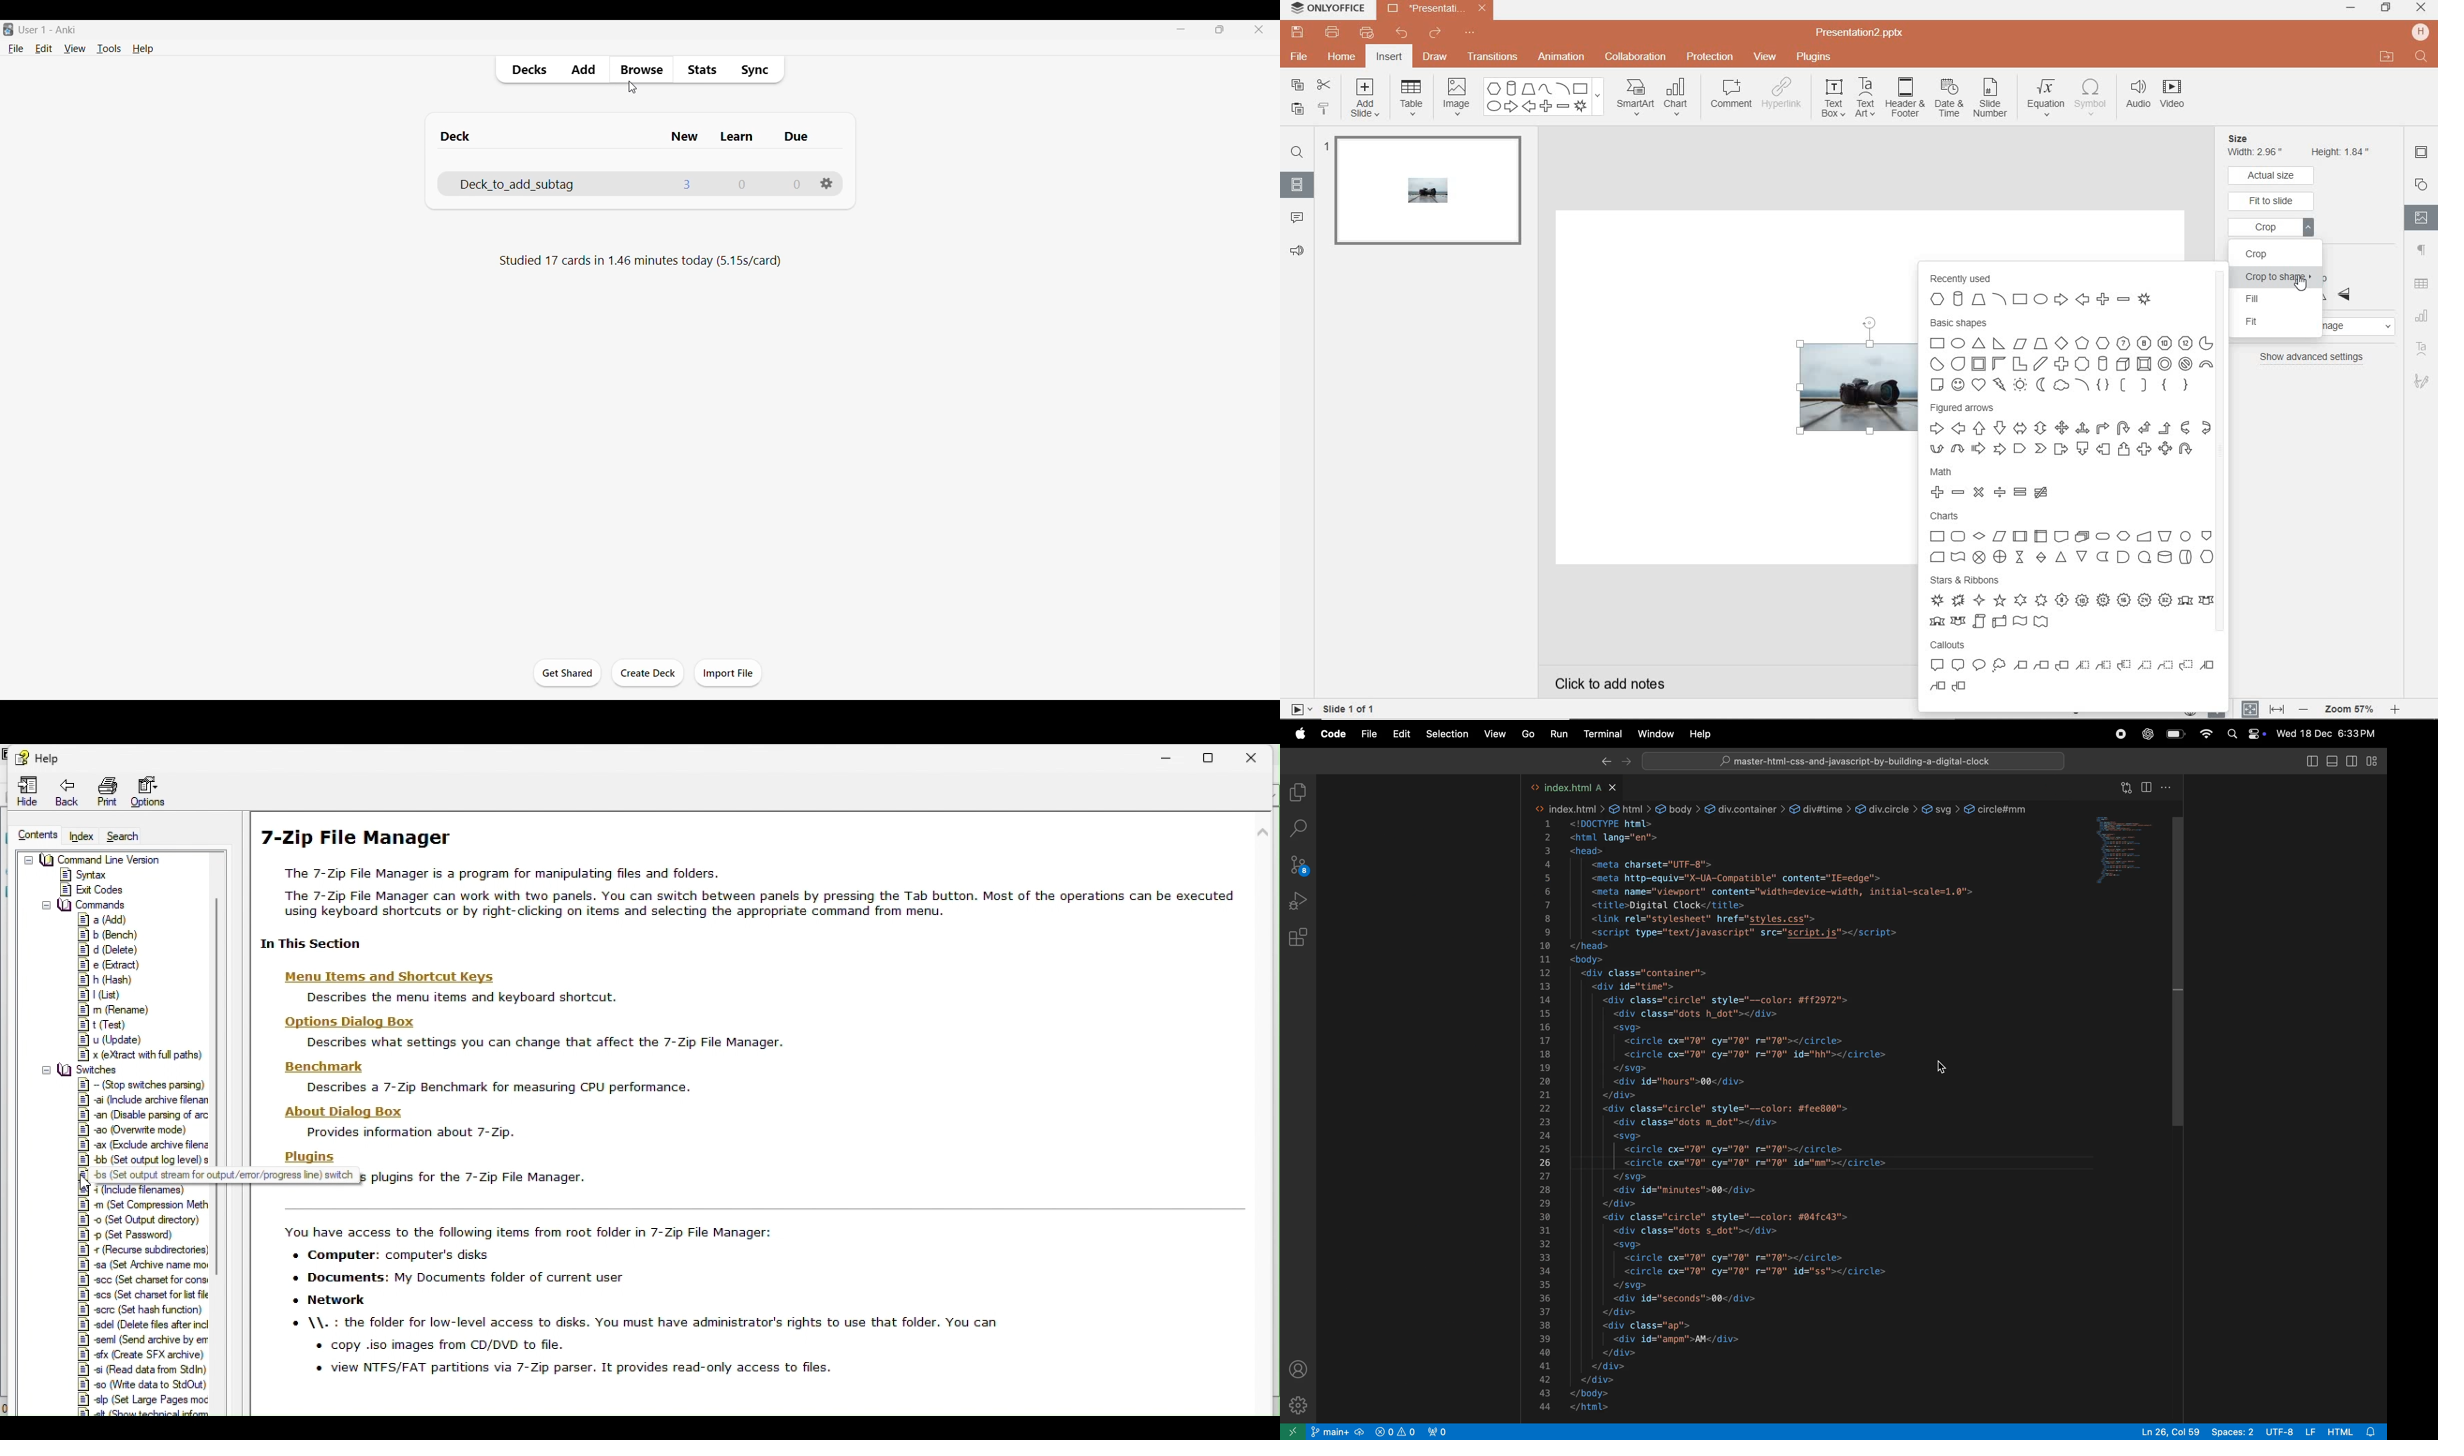 The image size is (2464, 1456). What do you see at coordinates (1181, 29) in the screenshot?
I see `Minimize` at bounding box center [1181, 29].